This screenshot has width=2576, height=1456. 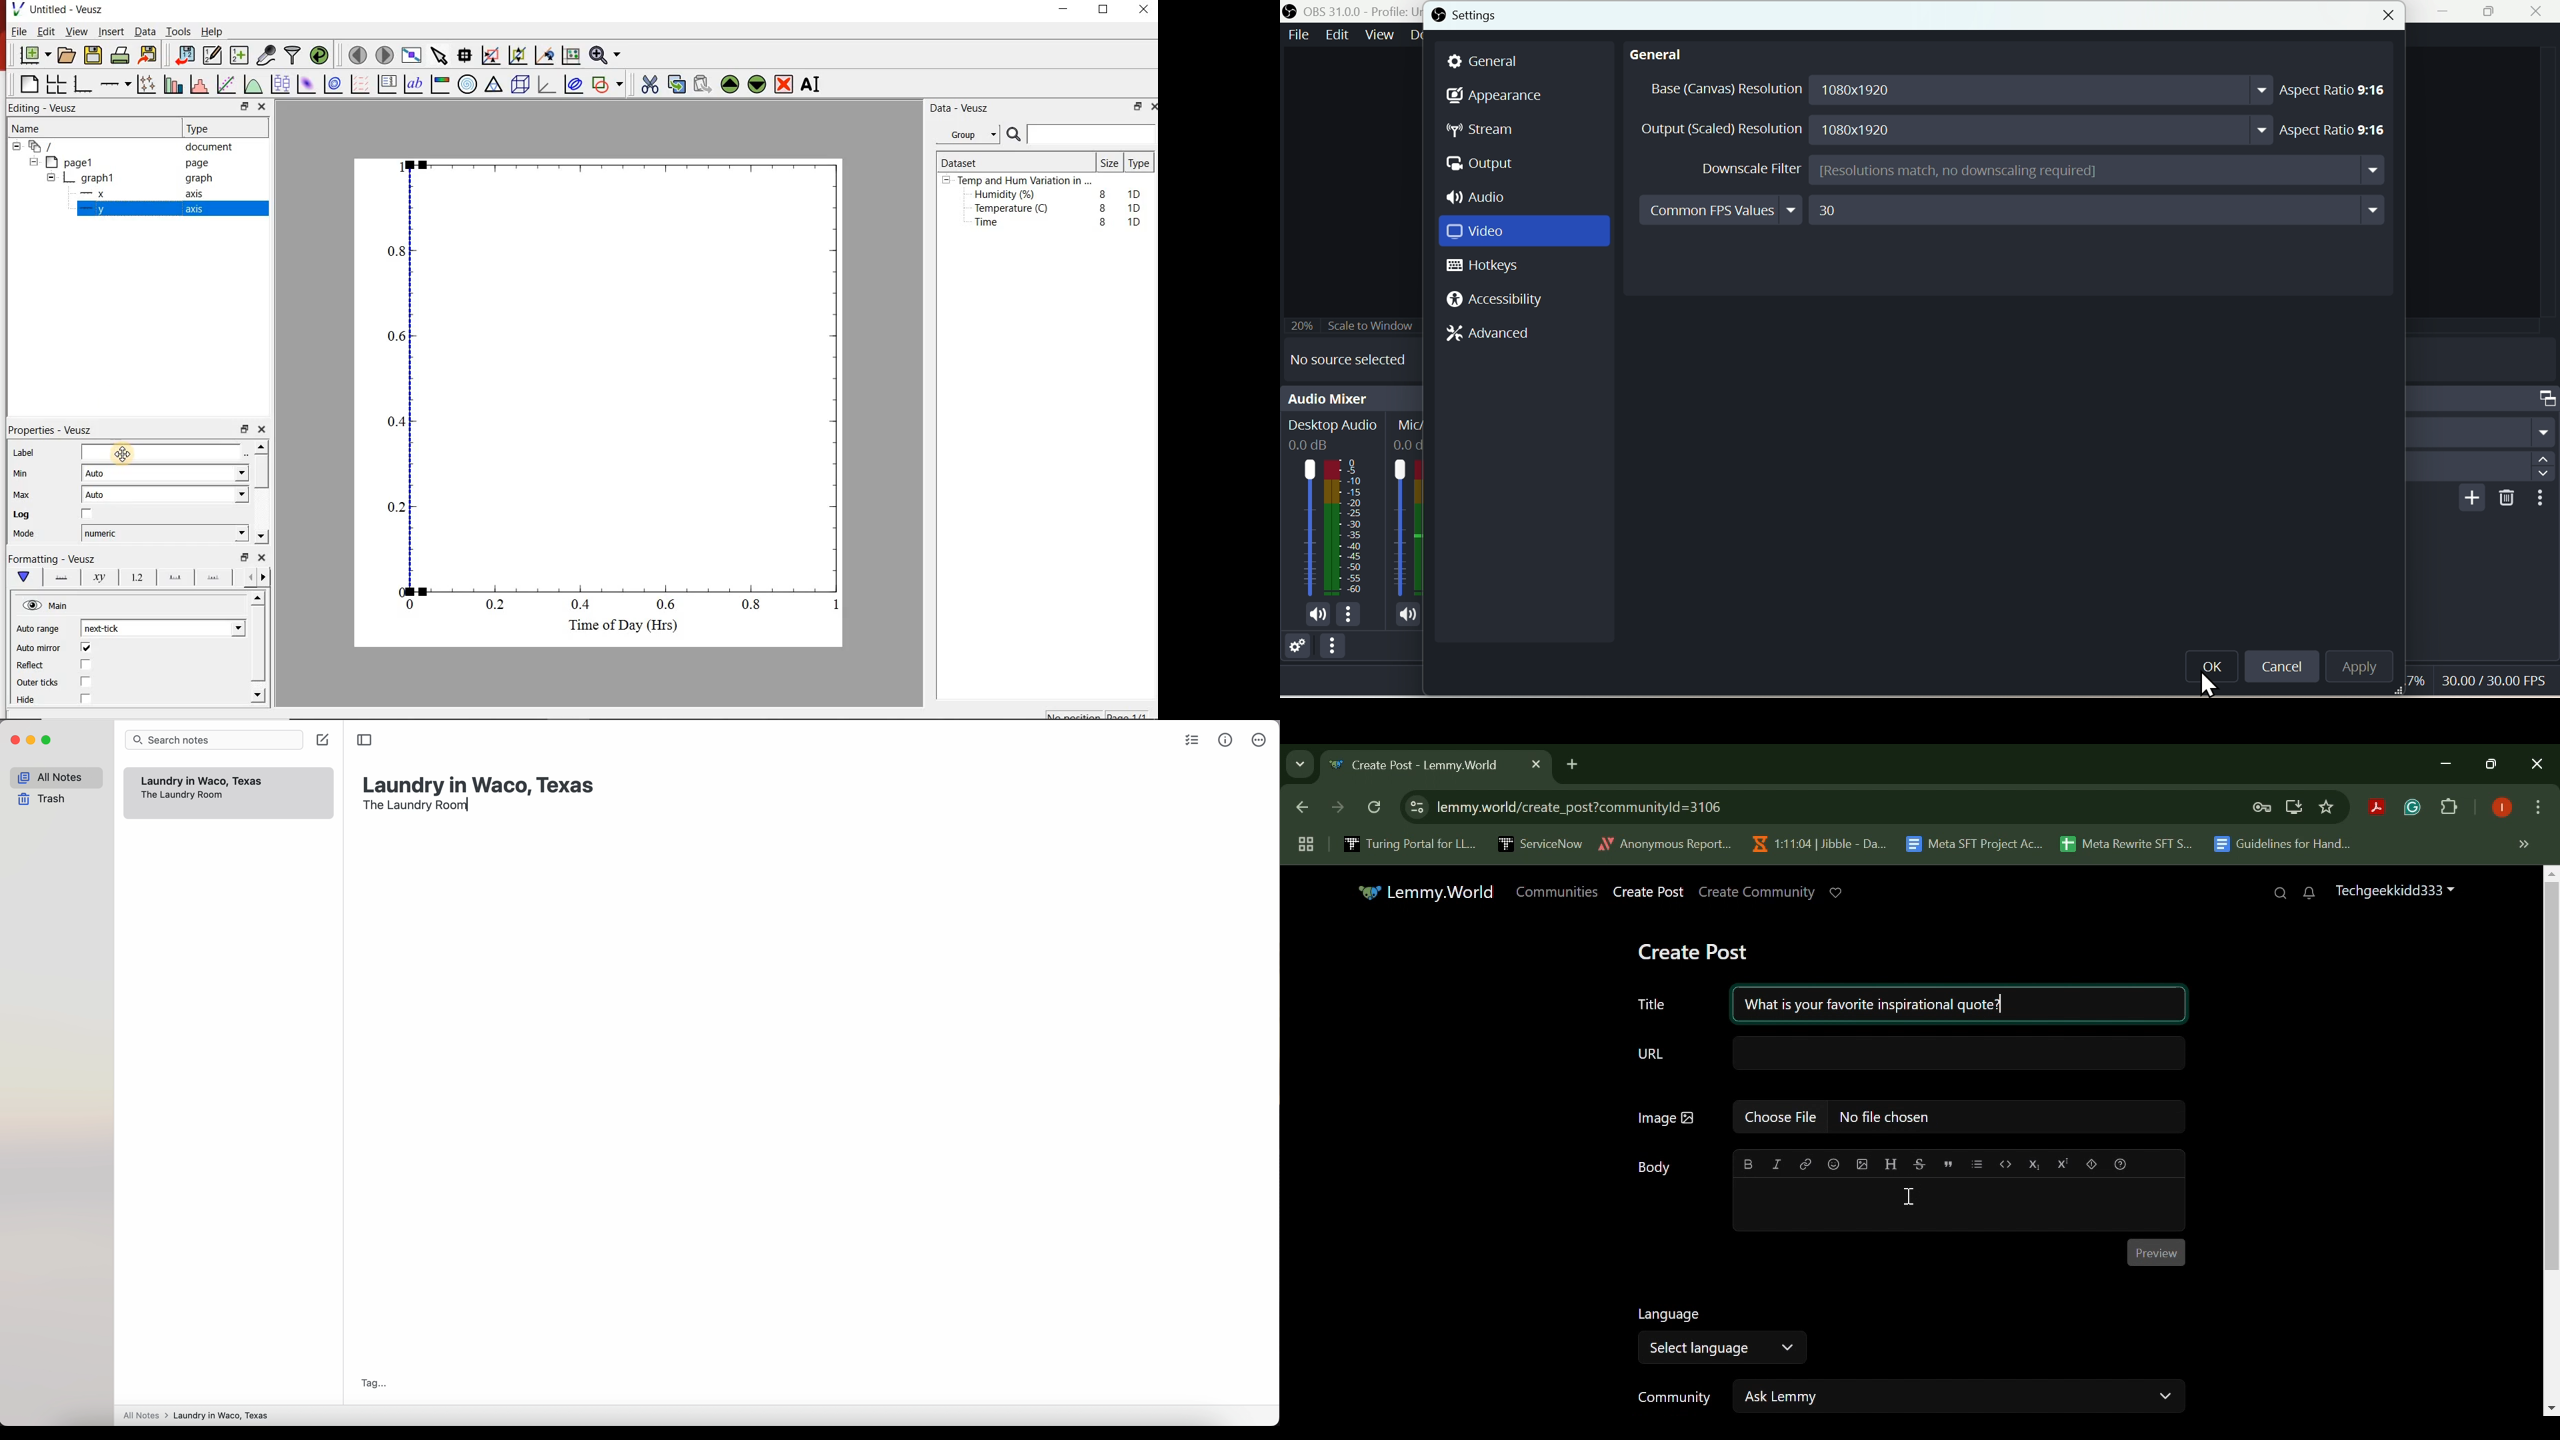 I want to click on Audio bar, so click(x=1351, y=518).